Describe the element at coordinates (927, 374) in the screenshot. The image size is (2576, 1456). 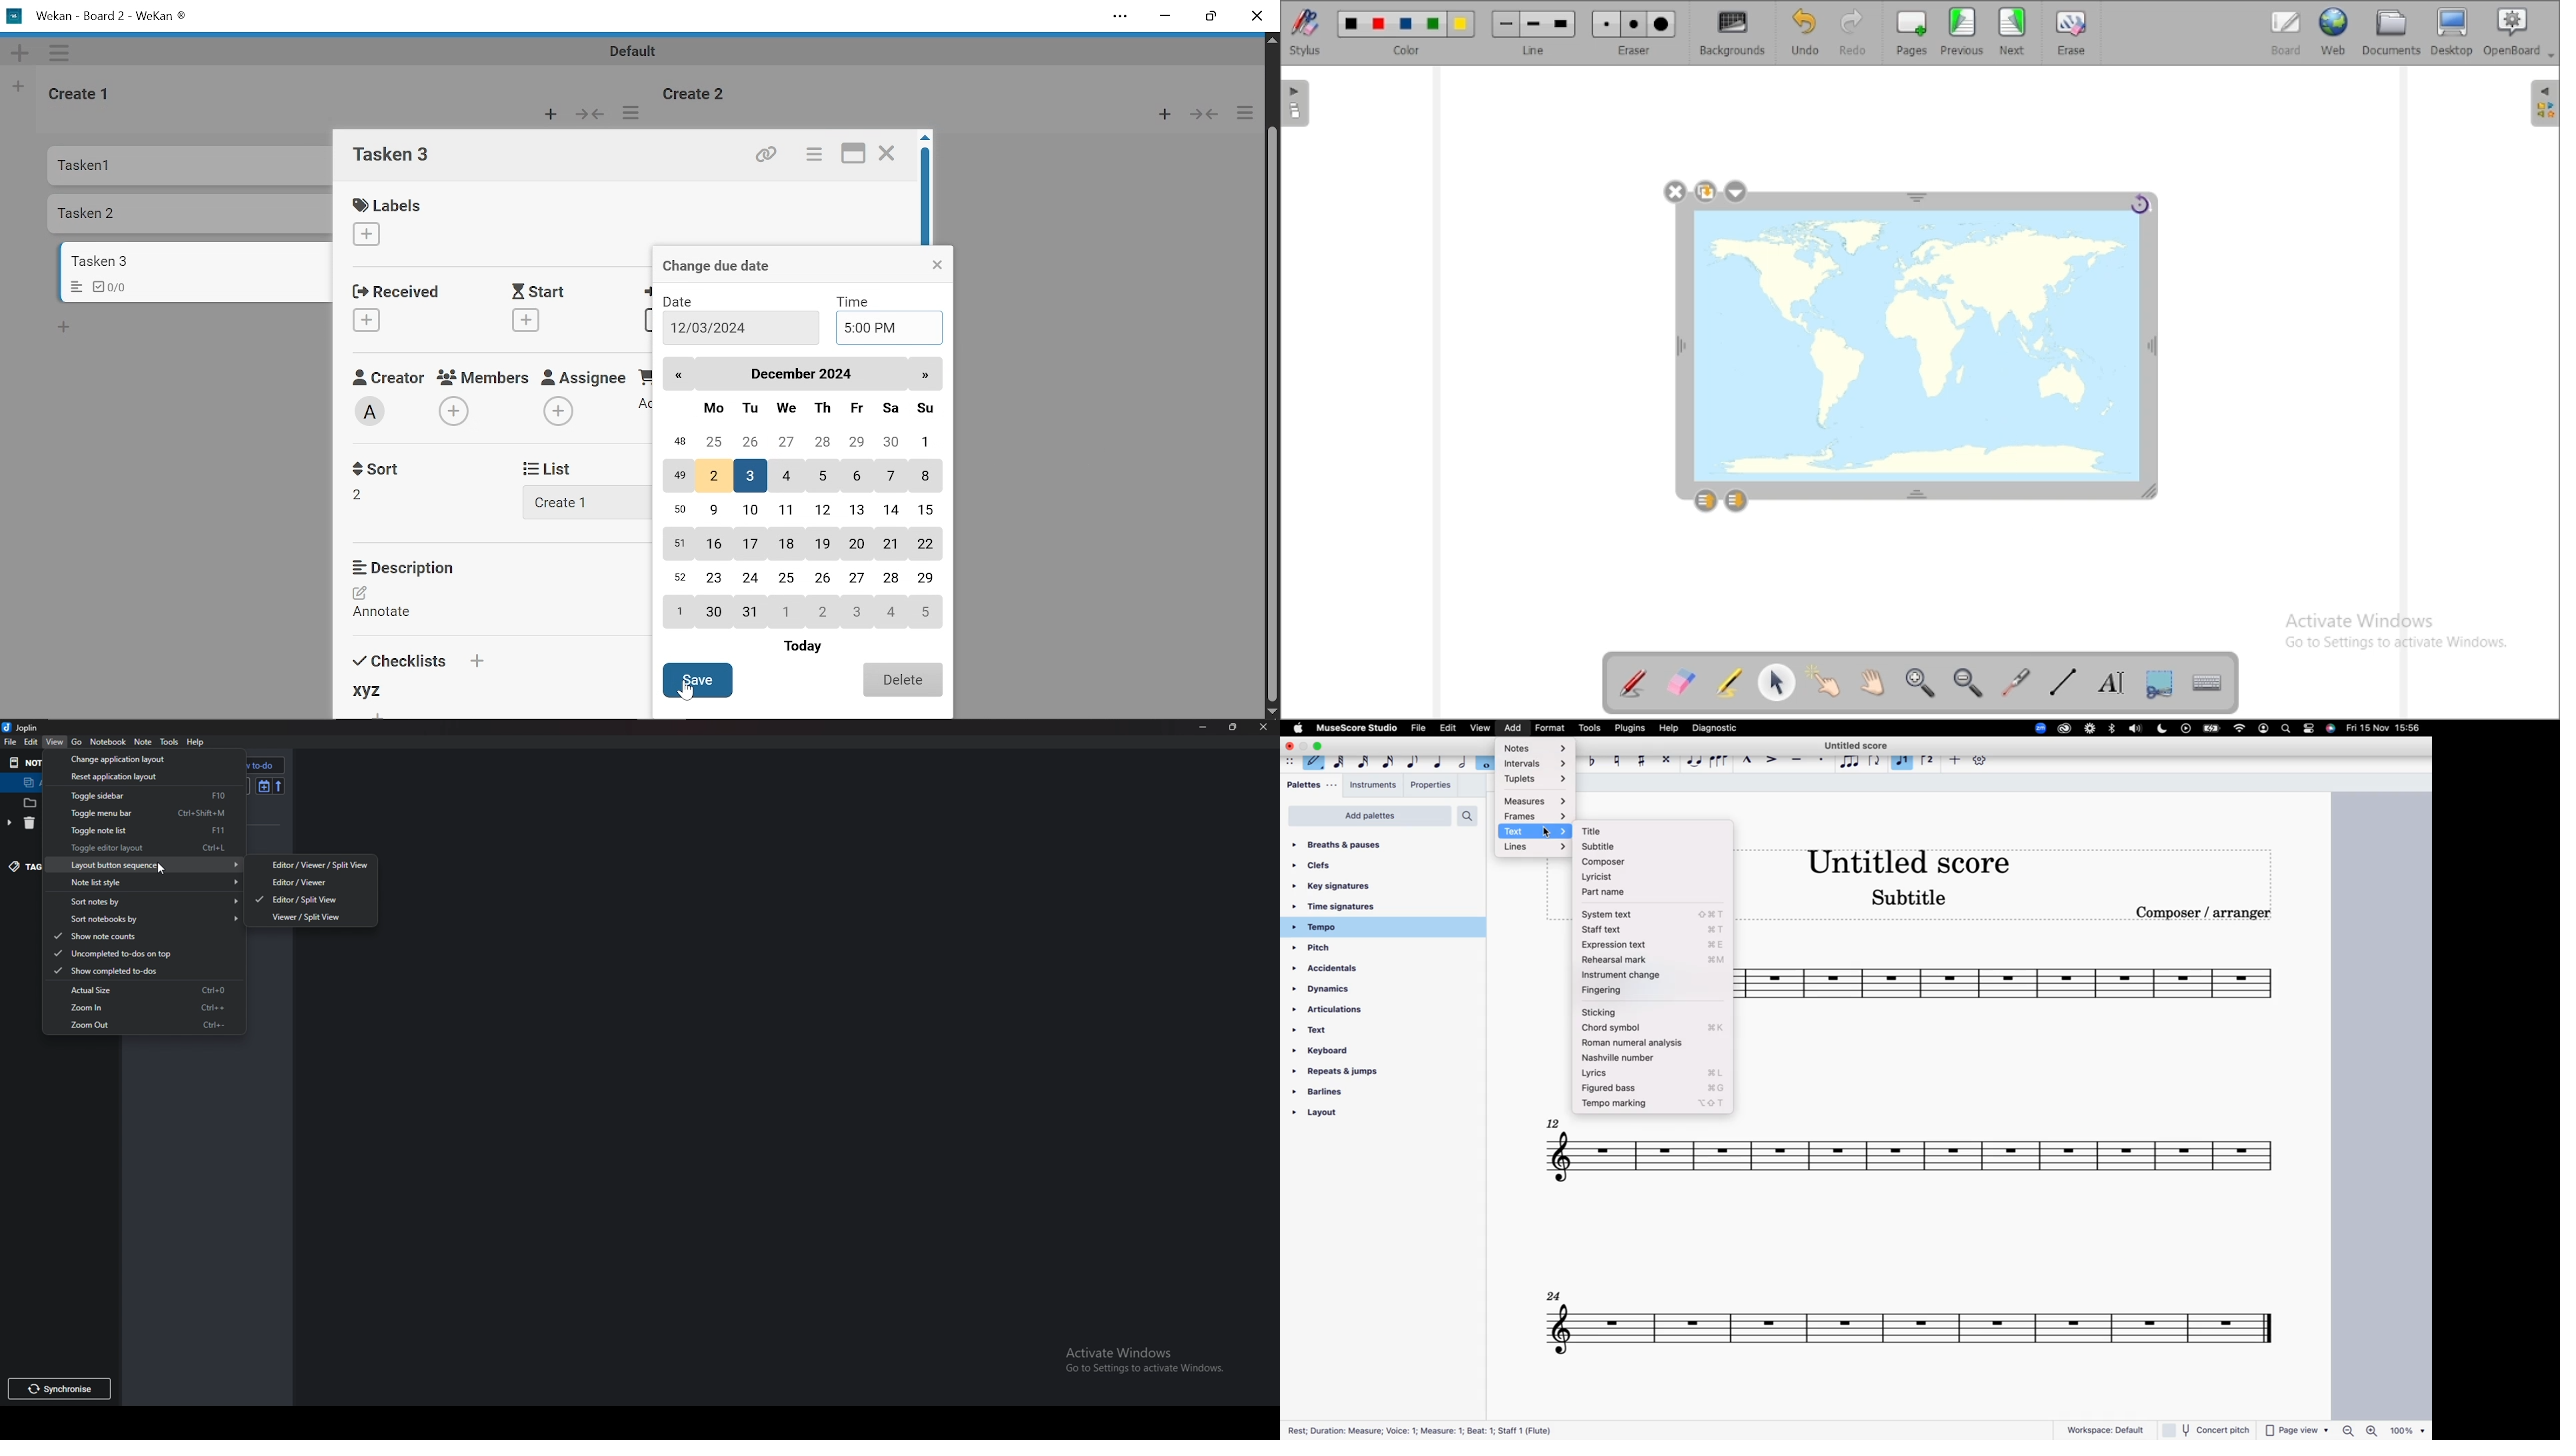
I see `next` at that location.